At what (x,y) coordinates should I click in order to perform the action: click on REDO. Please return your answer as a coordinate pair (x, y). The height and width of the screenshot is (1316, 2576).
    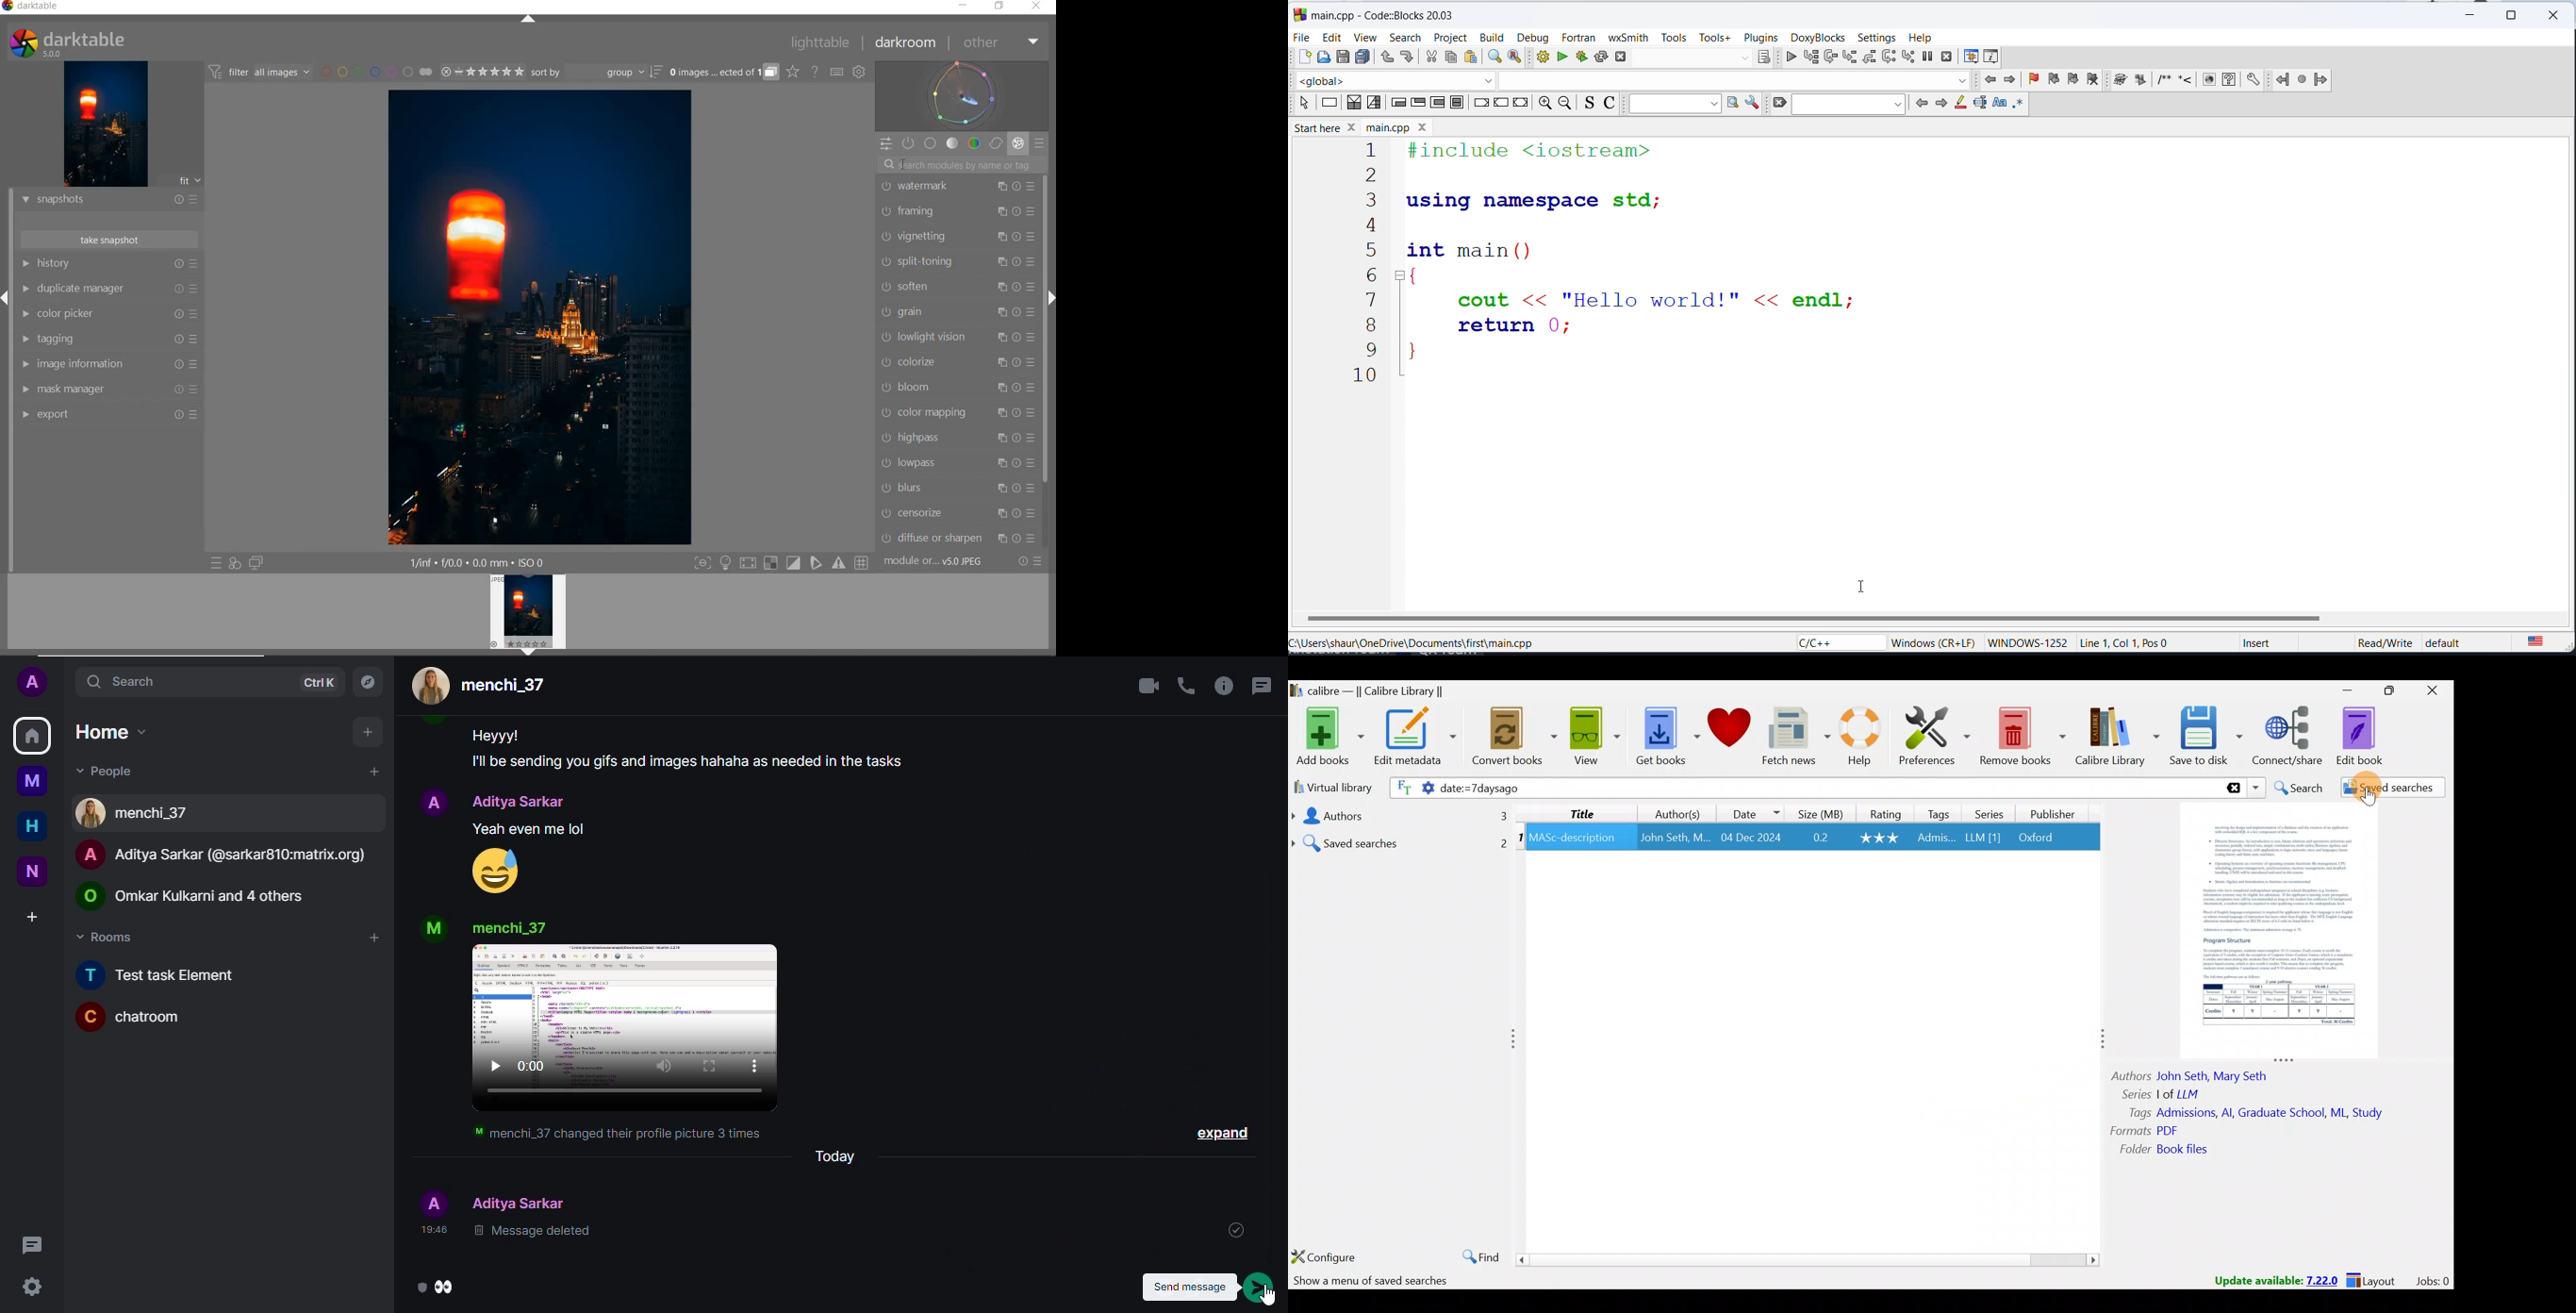
    Looking at the image, I should click on (1407, 56).